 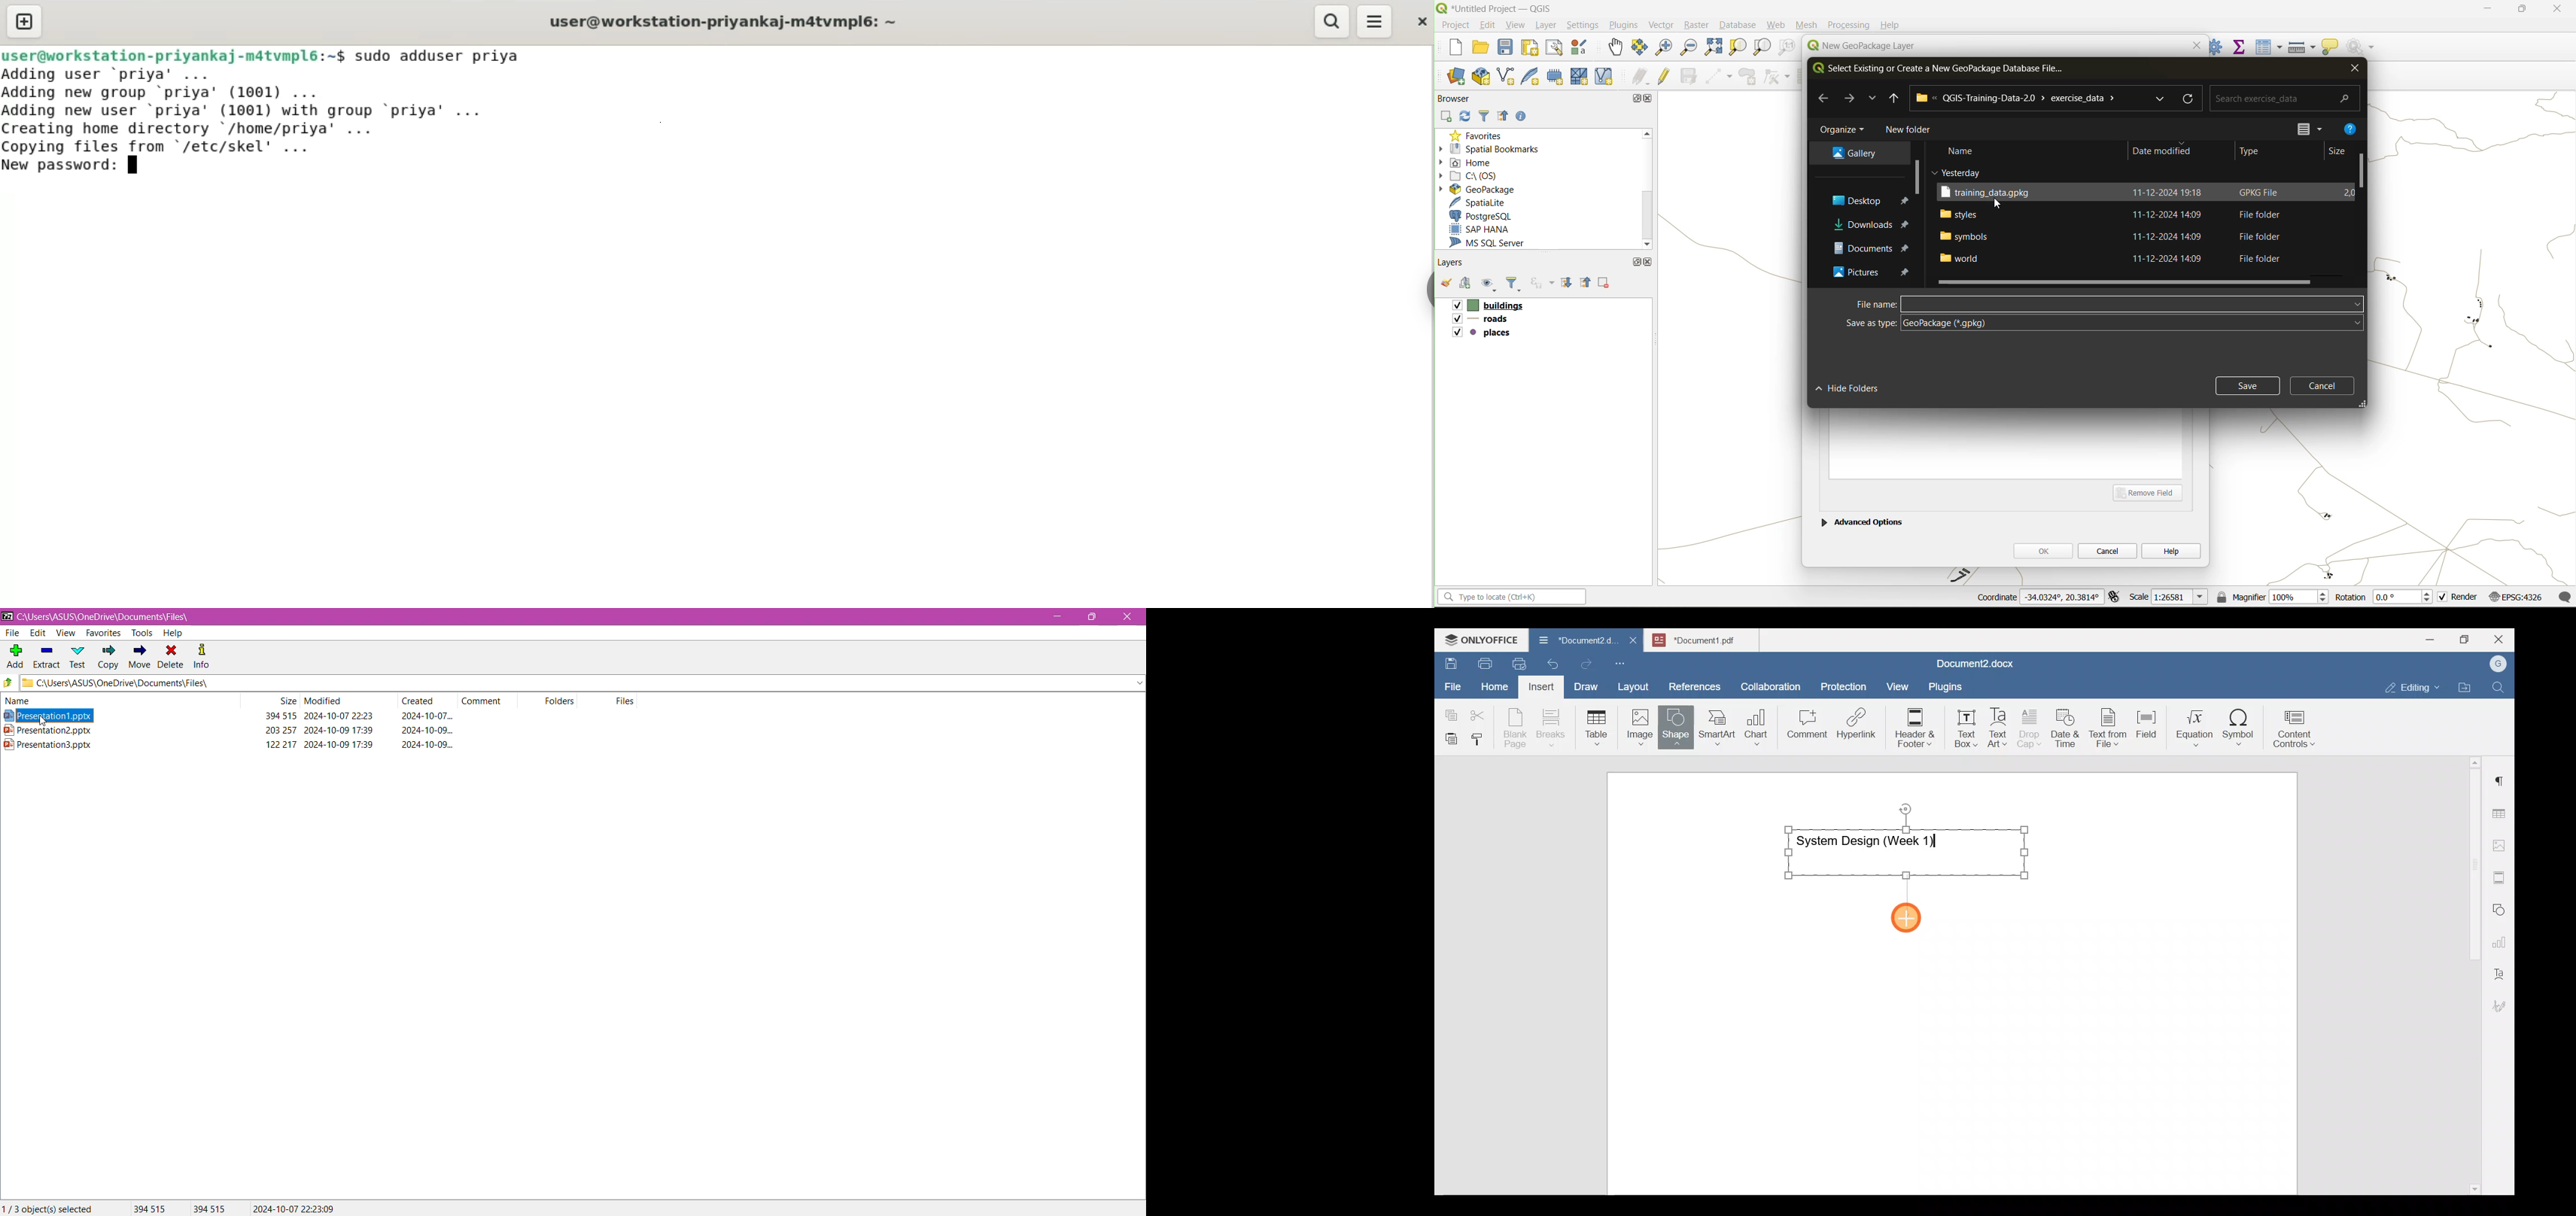 What do you see at coordinates (2501, 969) in the screenshot?
I see `Text Art settings` at bounding box center [2501, 969].